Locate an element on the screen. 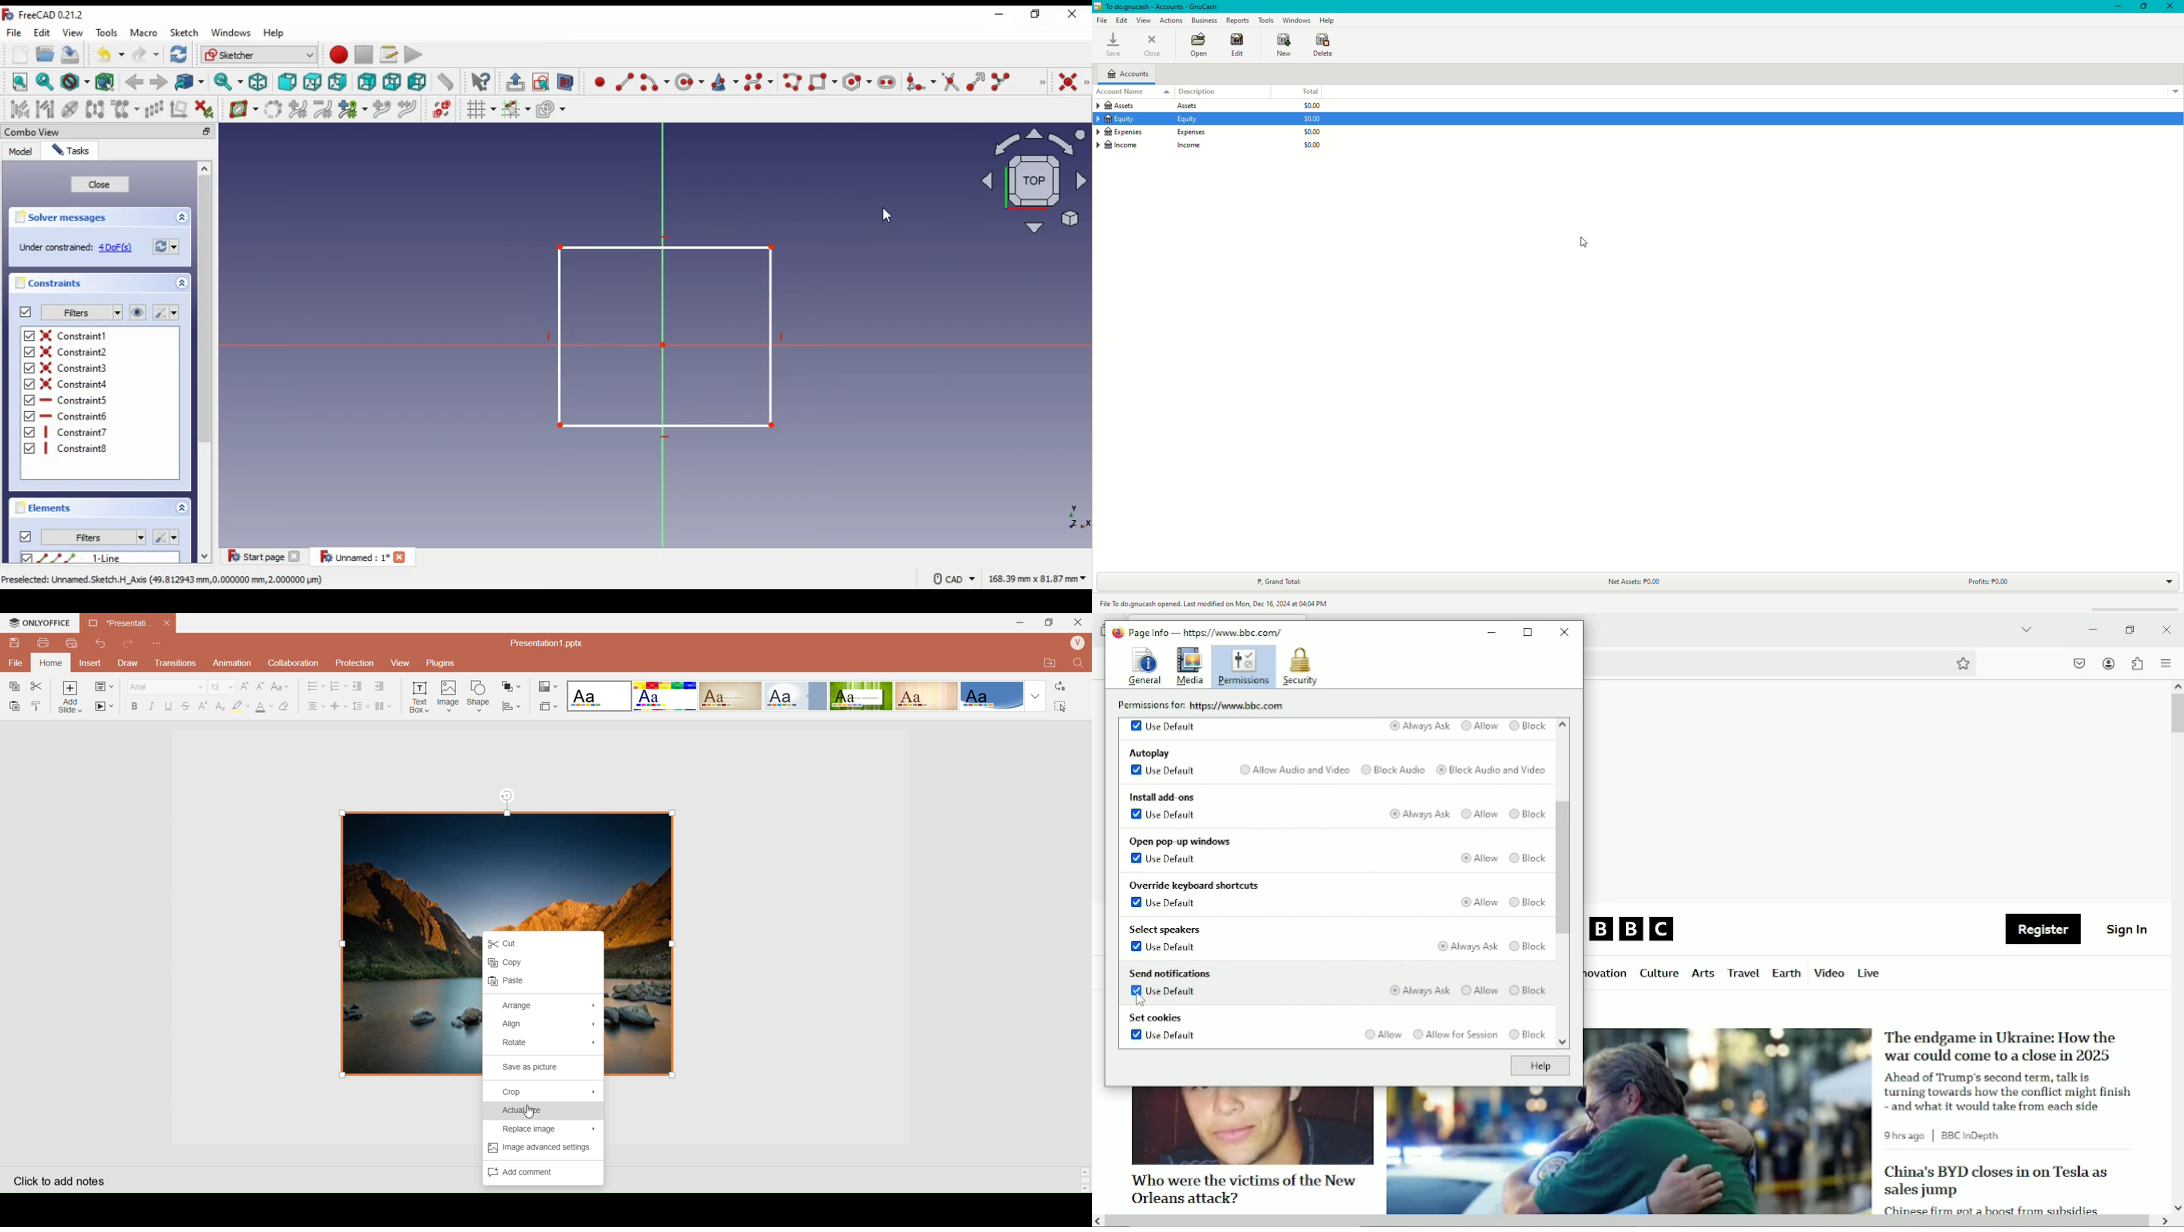 The width and height of the screenshot is (2184, 1232). QuickPrint is located at coordinates (72, 644).